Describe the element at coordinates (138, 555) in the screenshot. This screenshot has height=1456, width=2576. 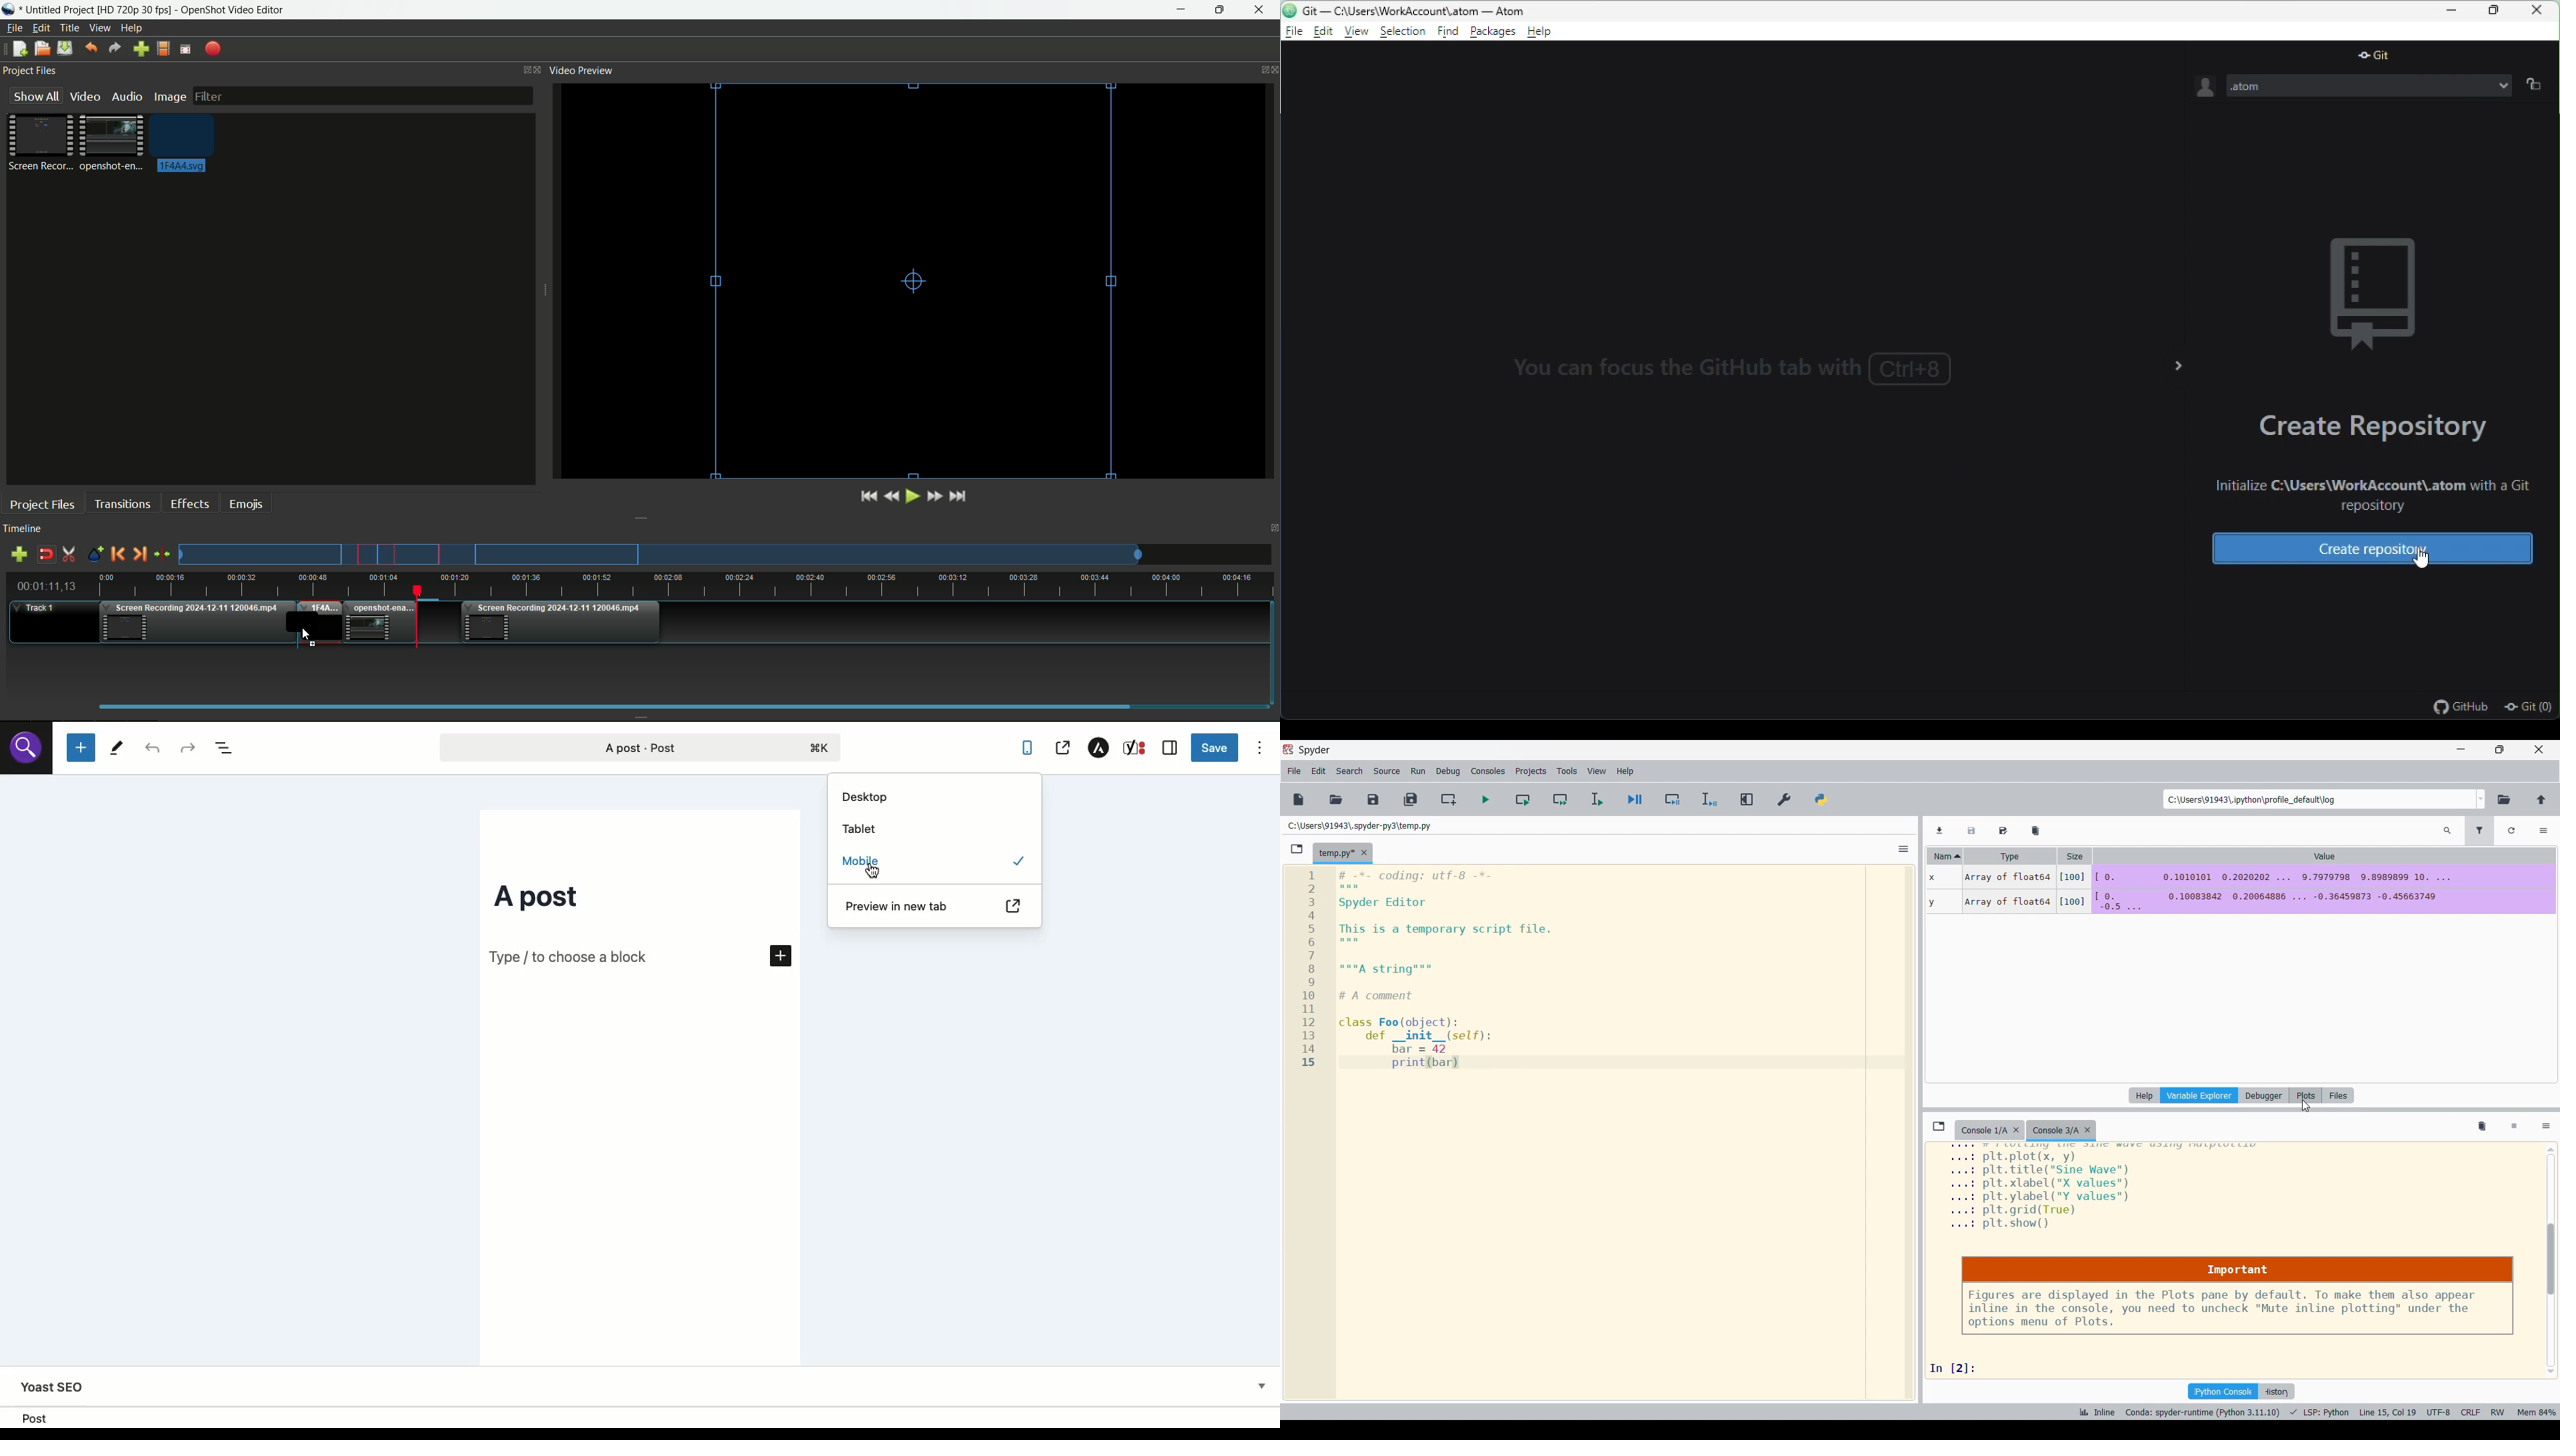
I see `Next marker` at that location.